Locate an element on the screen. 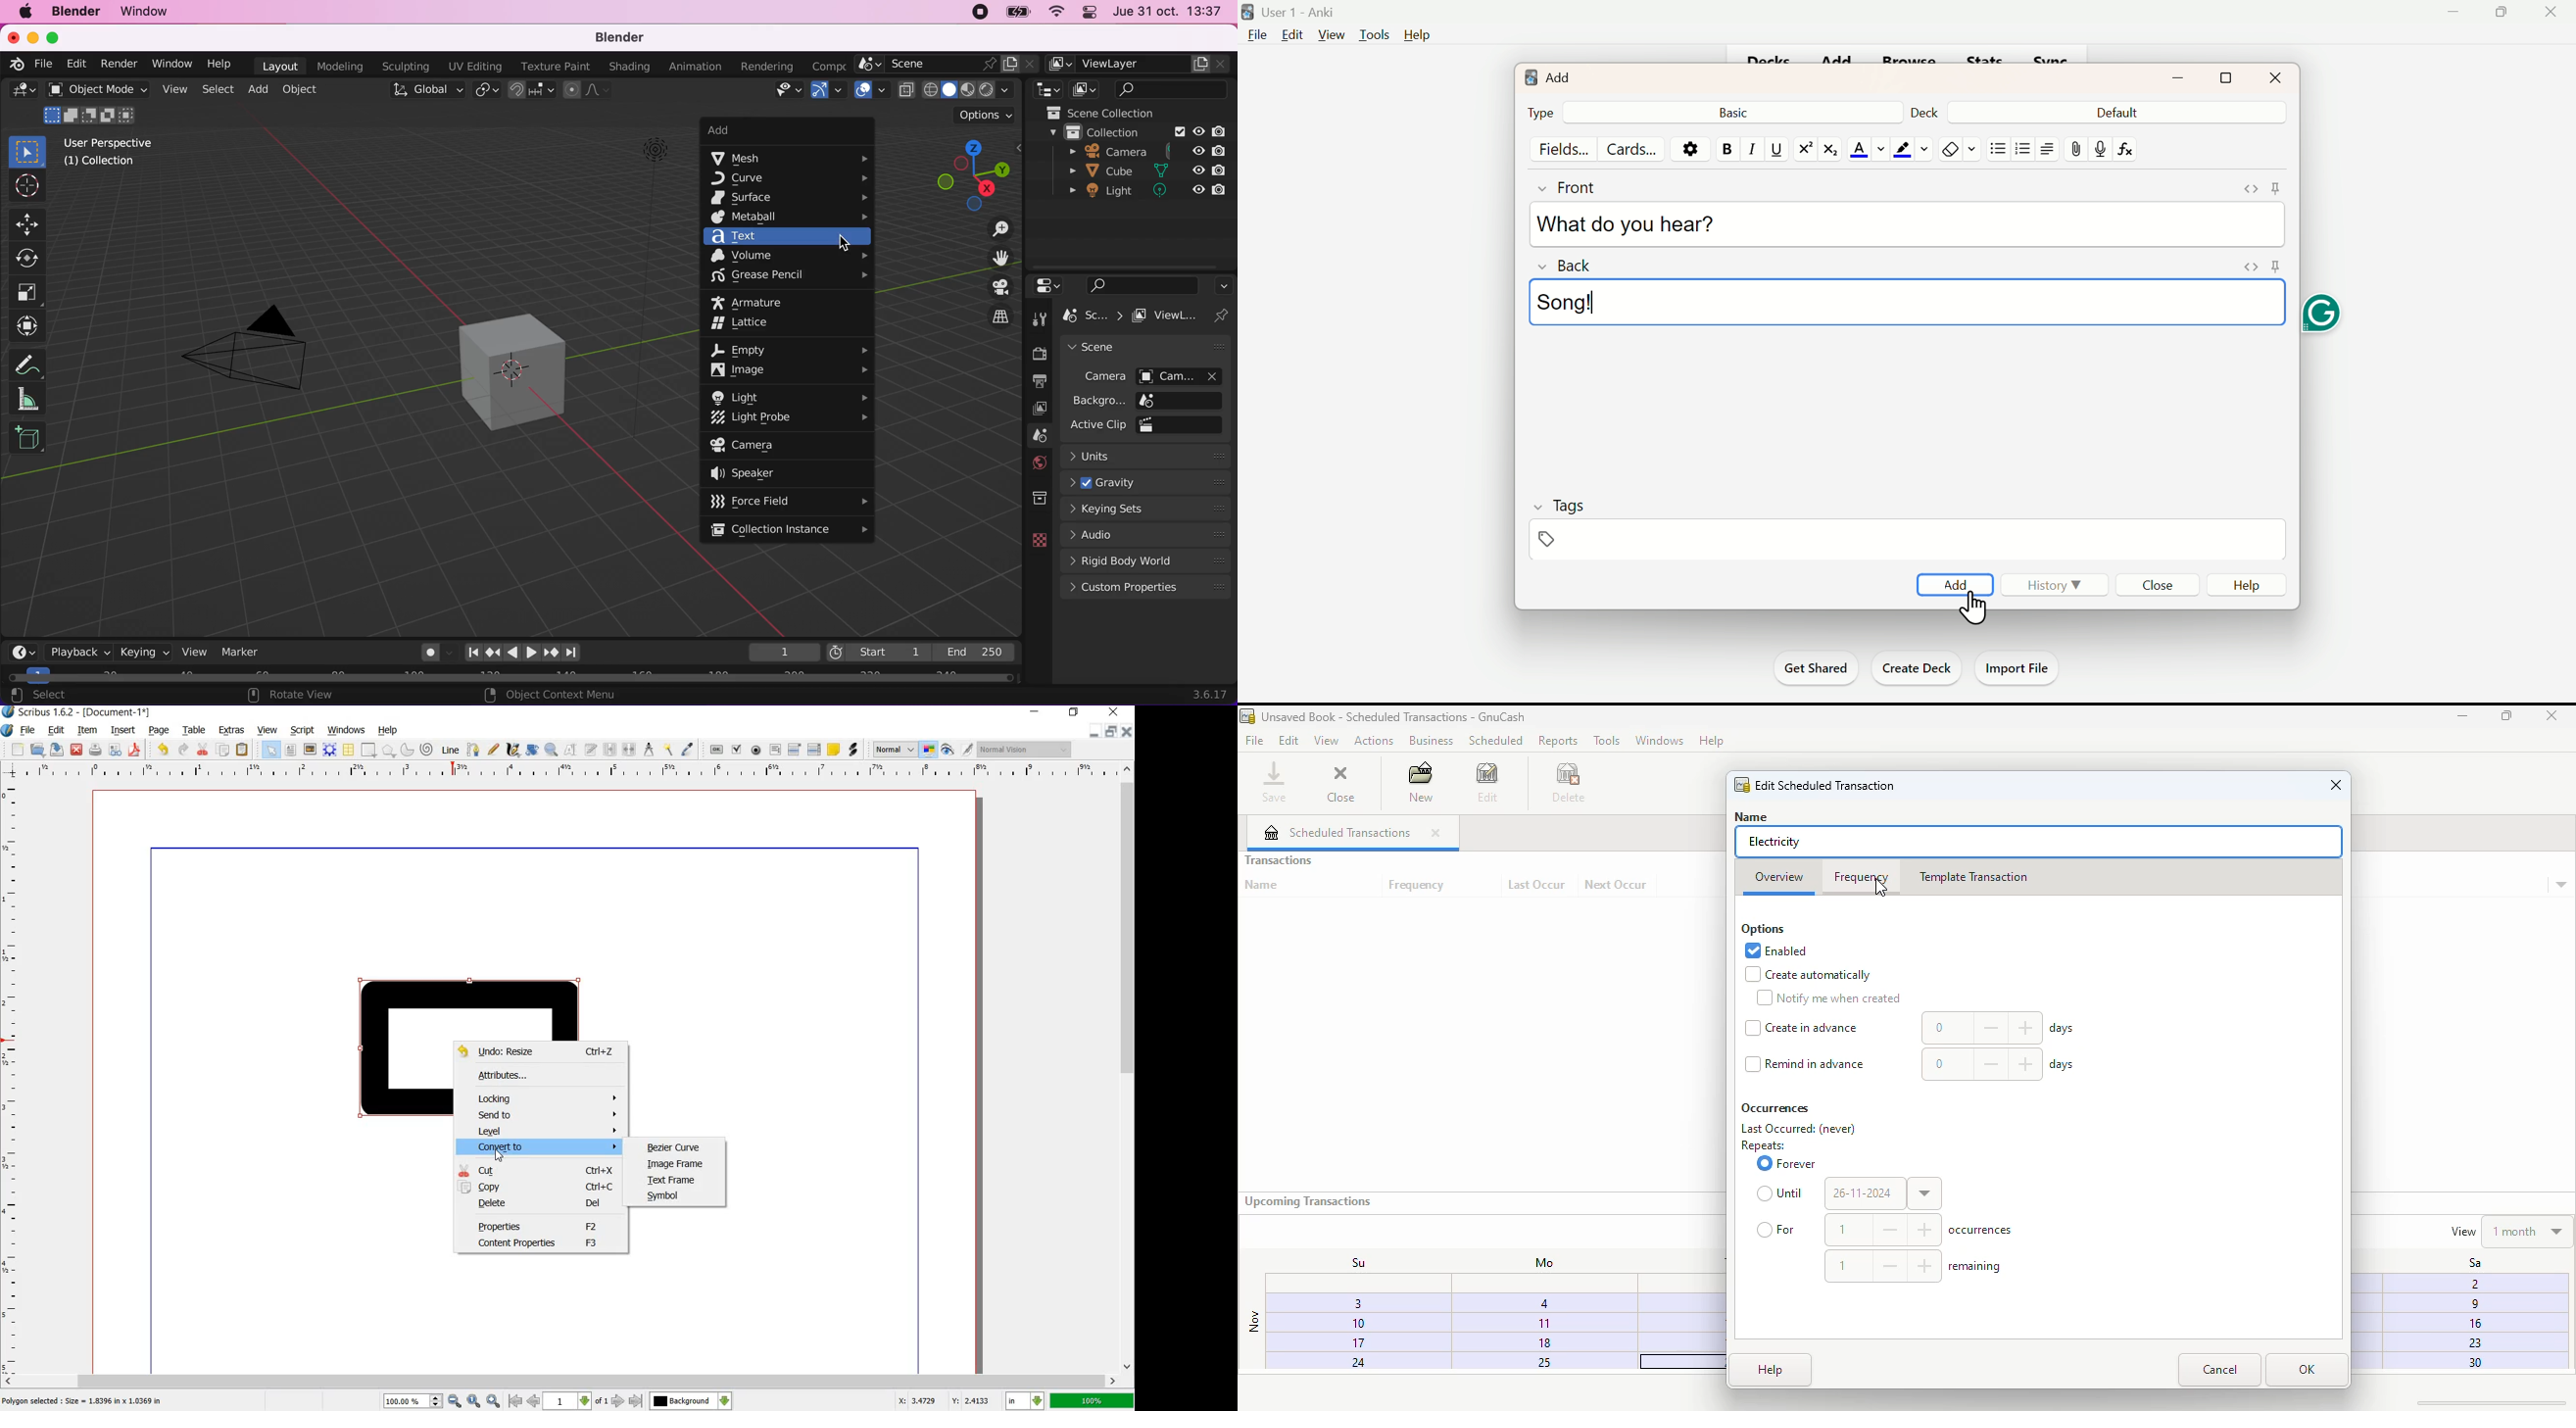 The width and height of the screenshot is (2576, 1428). new is located at coordinates (17, 749).